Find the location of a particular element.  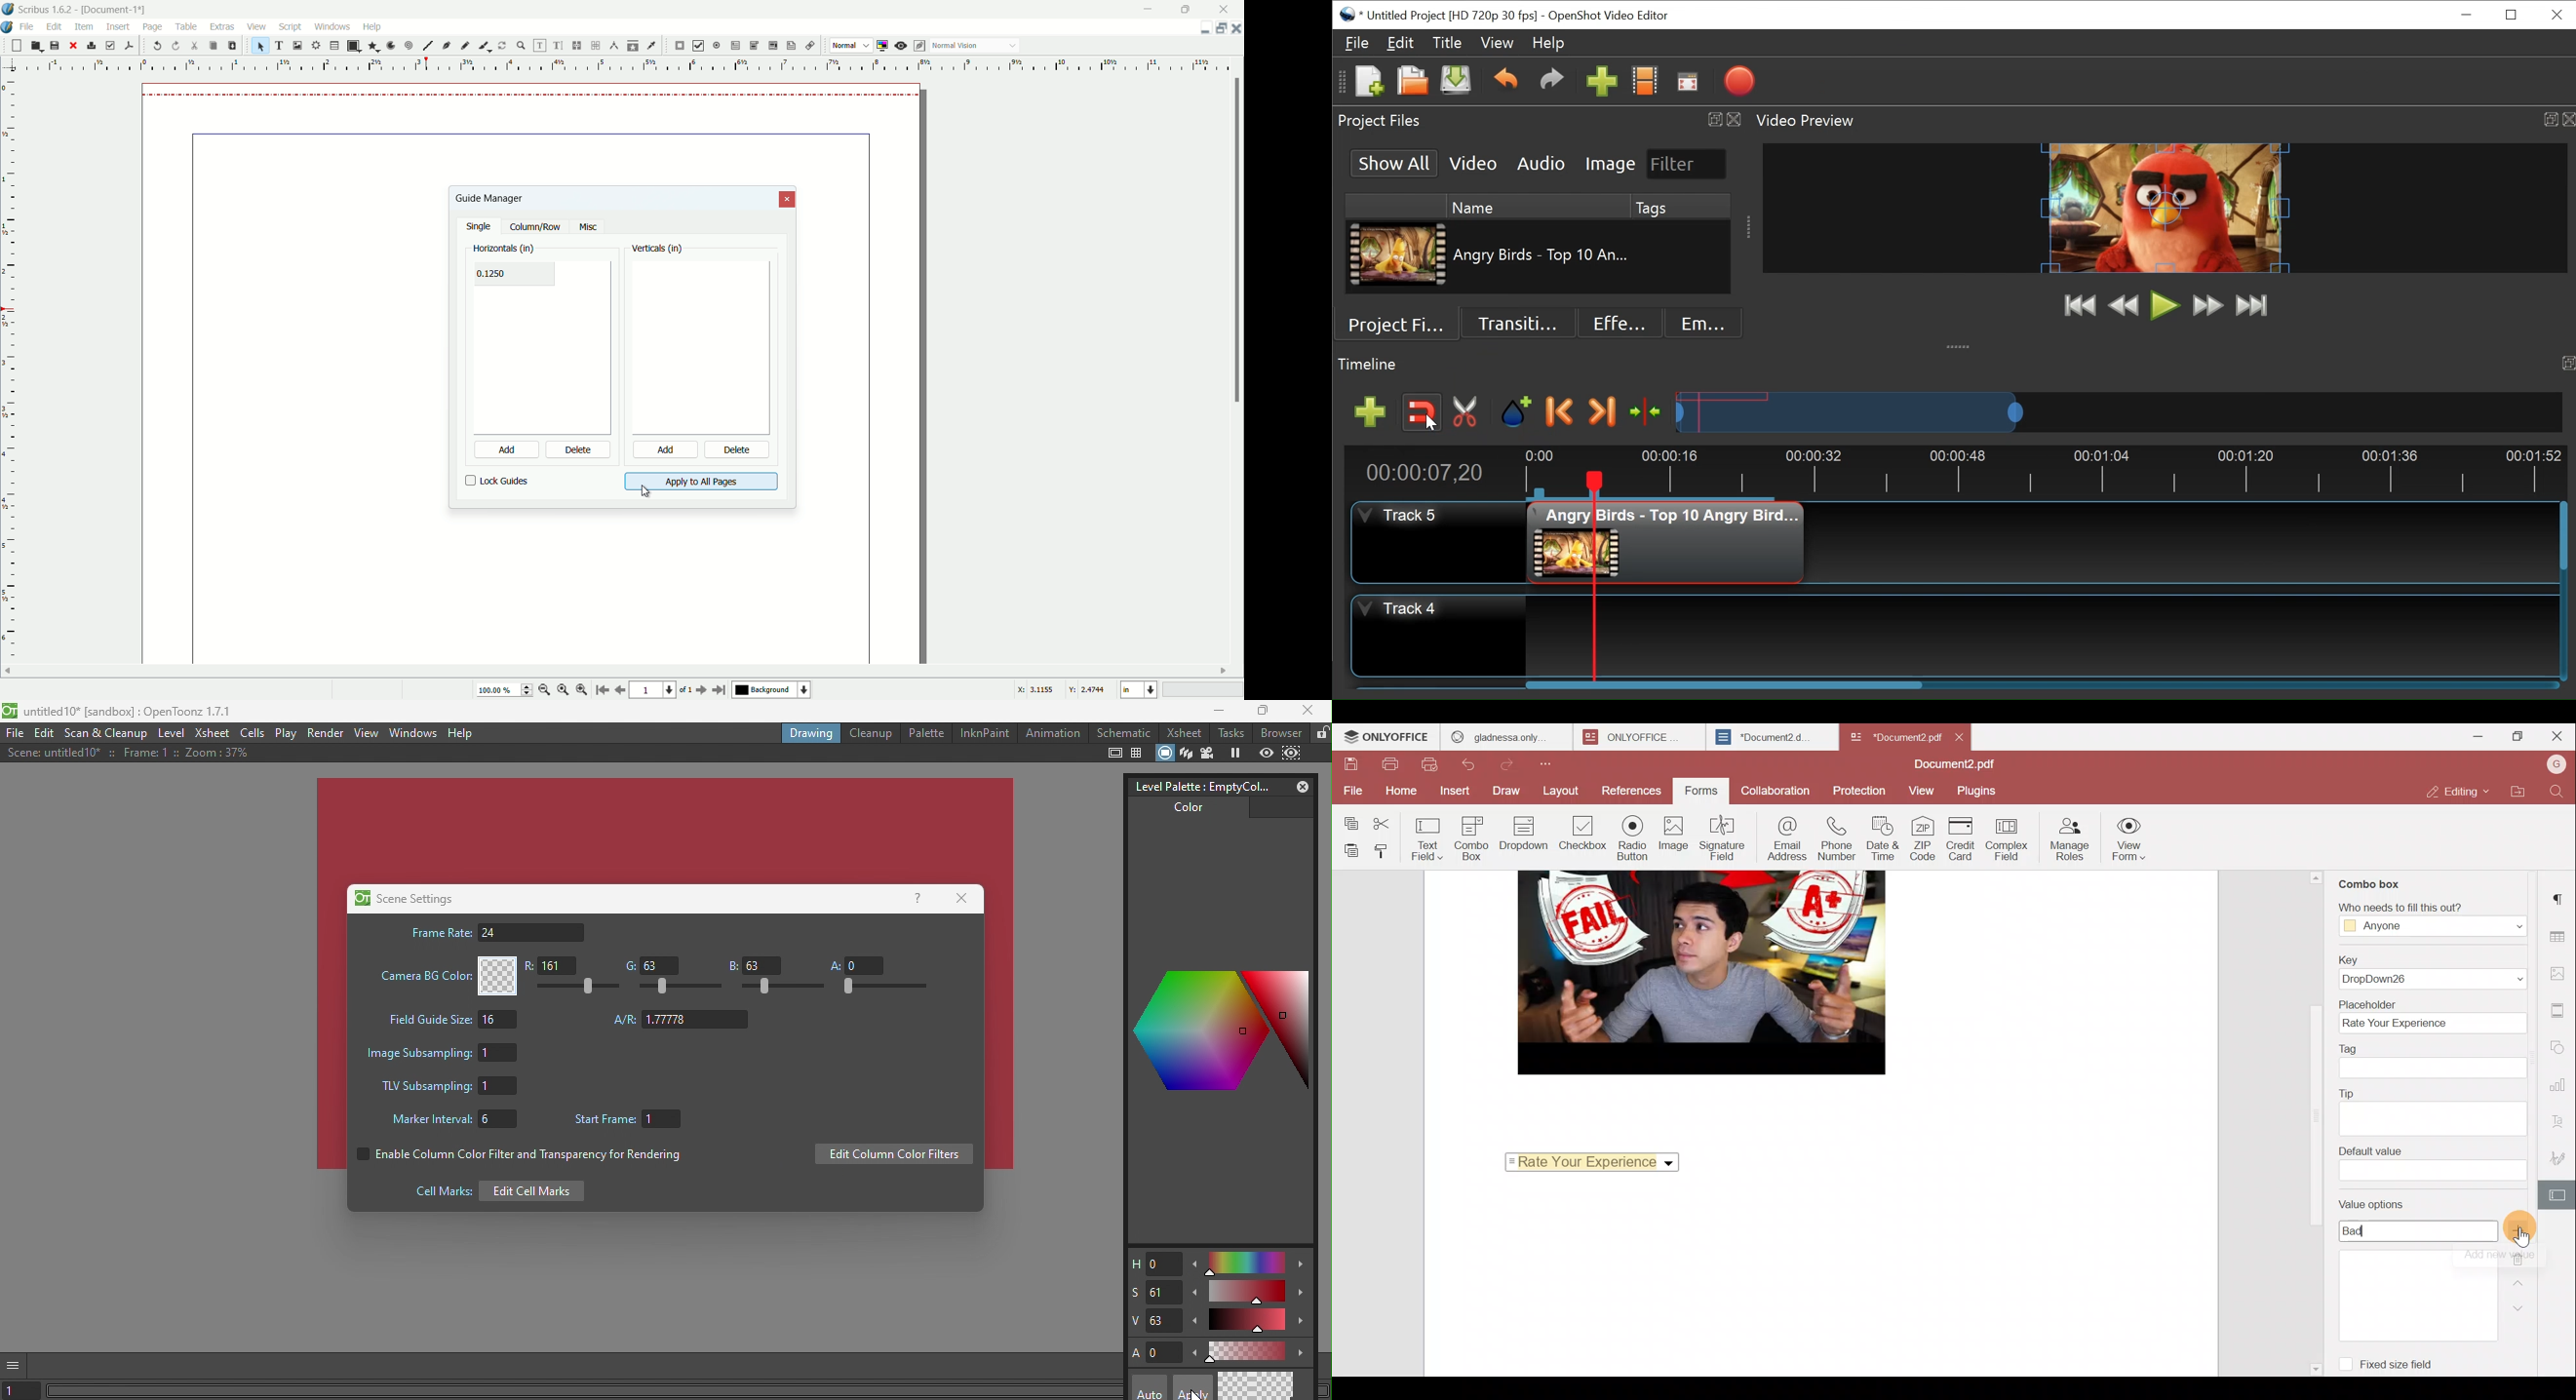

preflight verifier is located at coordinates (110, 46).